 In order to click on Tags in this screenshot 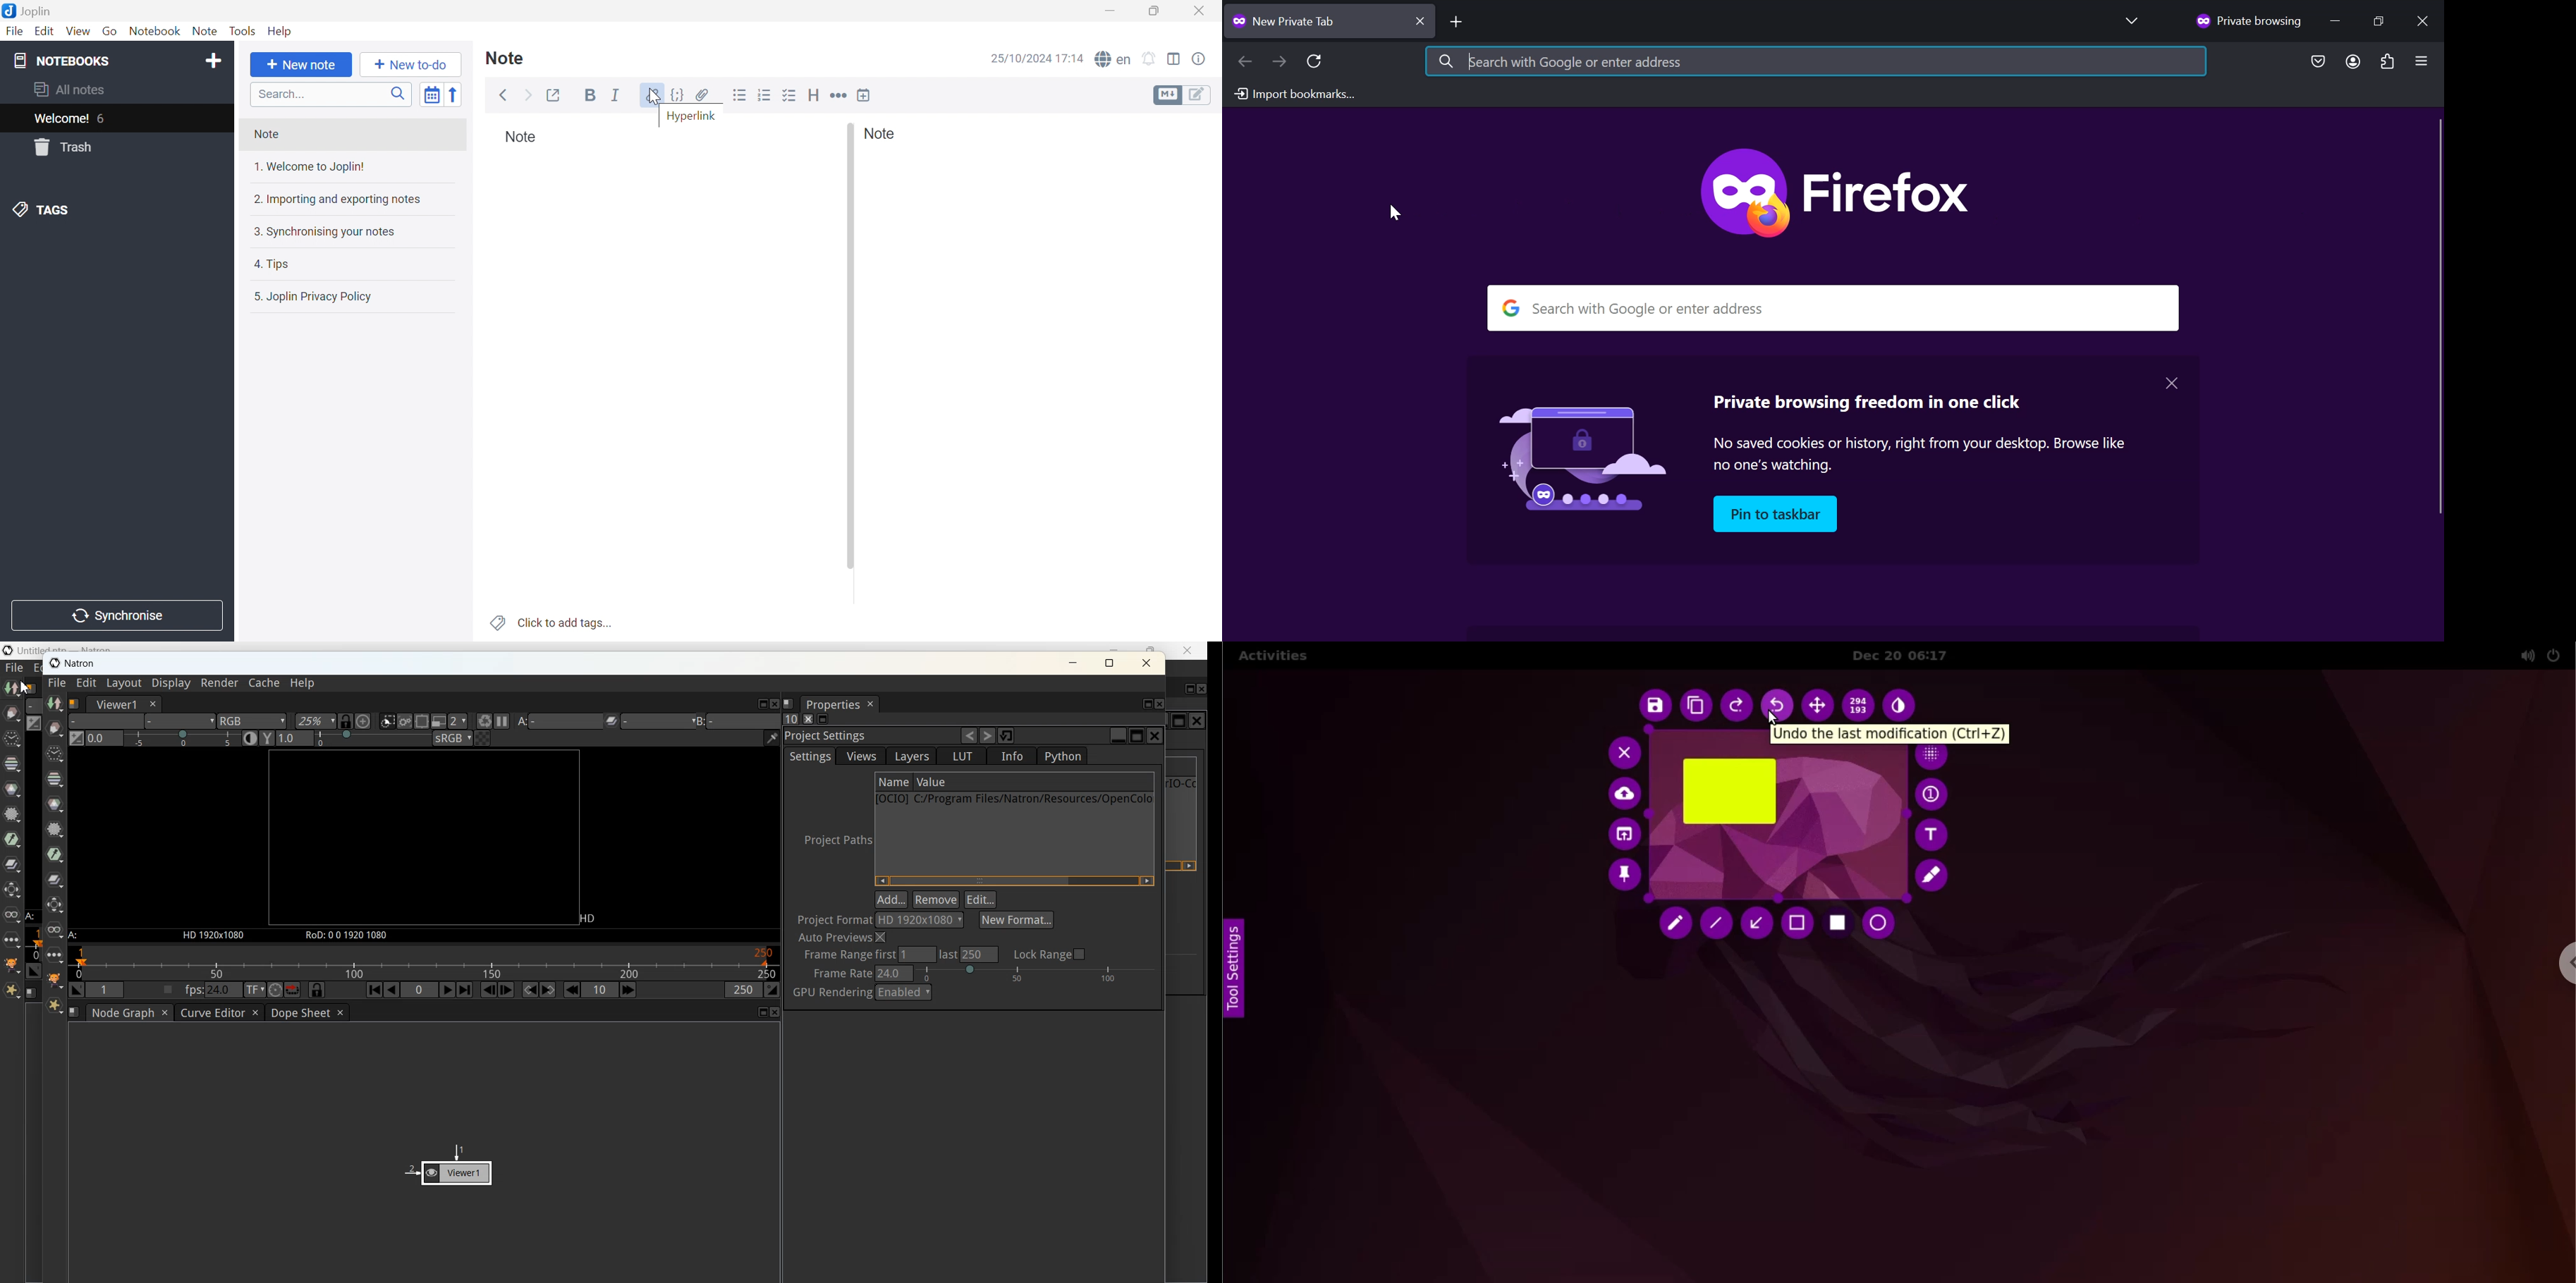, I will do `click(114, 210)`.